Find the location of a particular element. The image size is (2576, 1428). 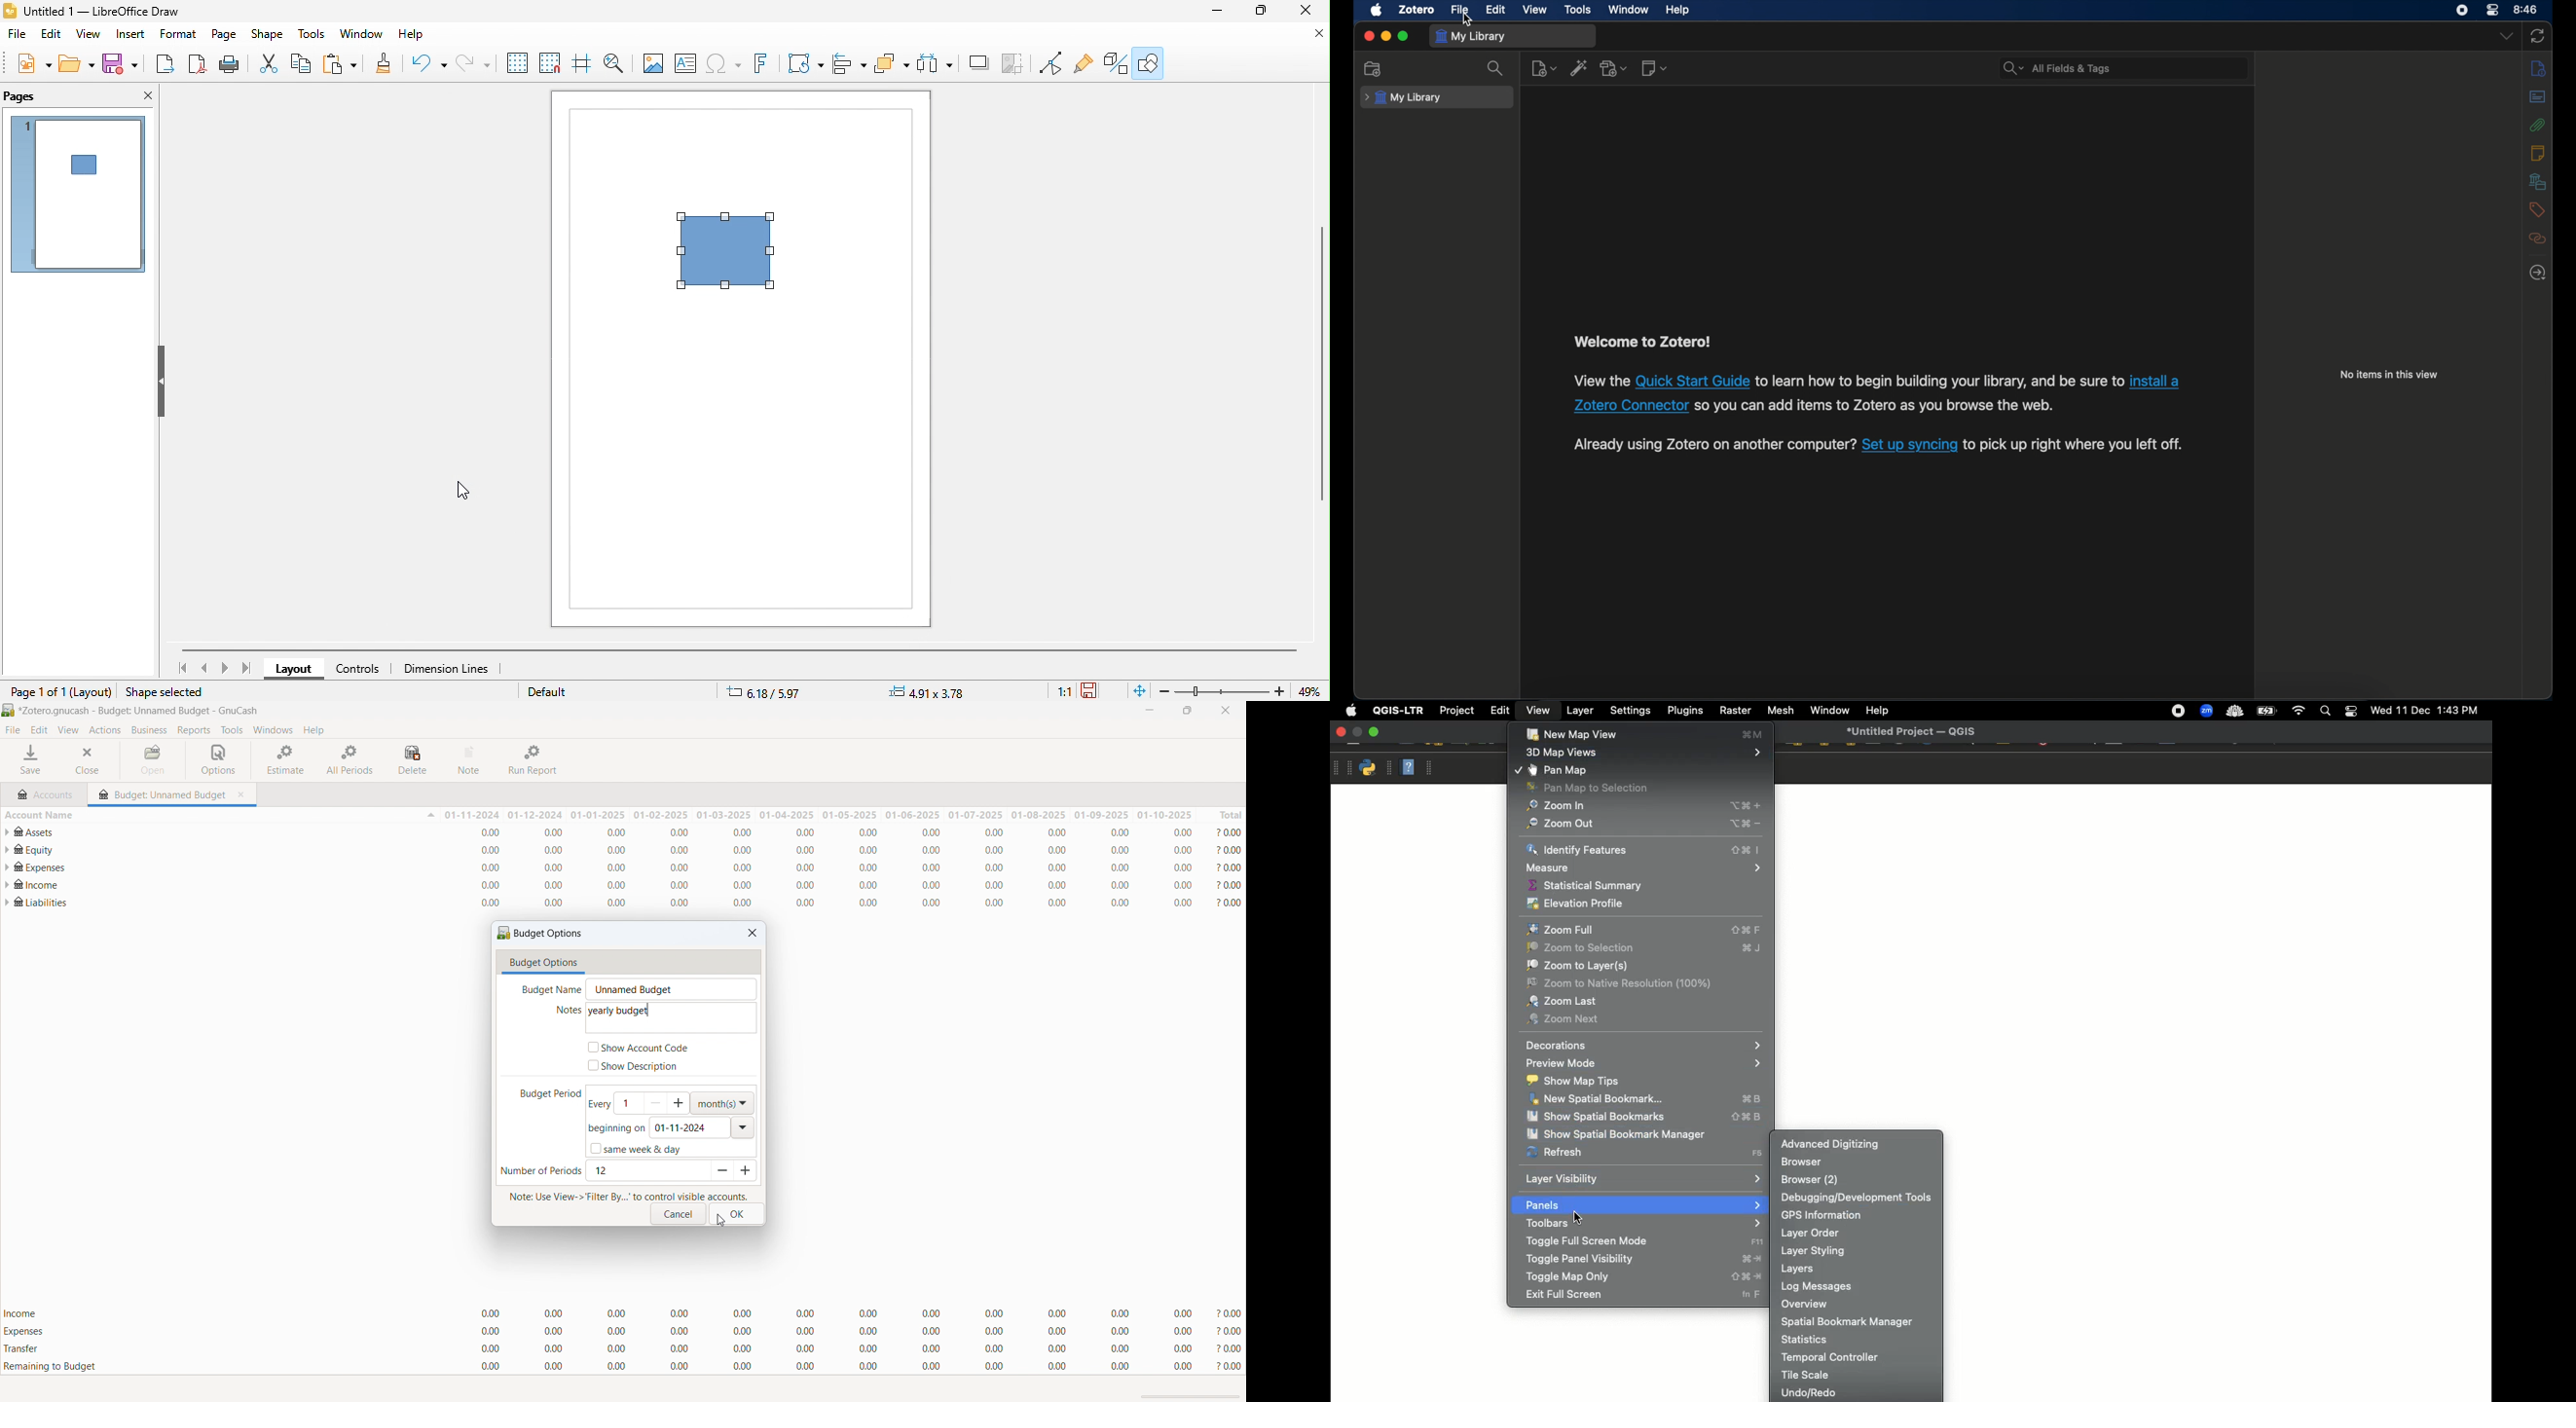

clone formatting is located at coordinates (387, 64).